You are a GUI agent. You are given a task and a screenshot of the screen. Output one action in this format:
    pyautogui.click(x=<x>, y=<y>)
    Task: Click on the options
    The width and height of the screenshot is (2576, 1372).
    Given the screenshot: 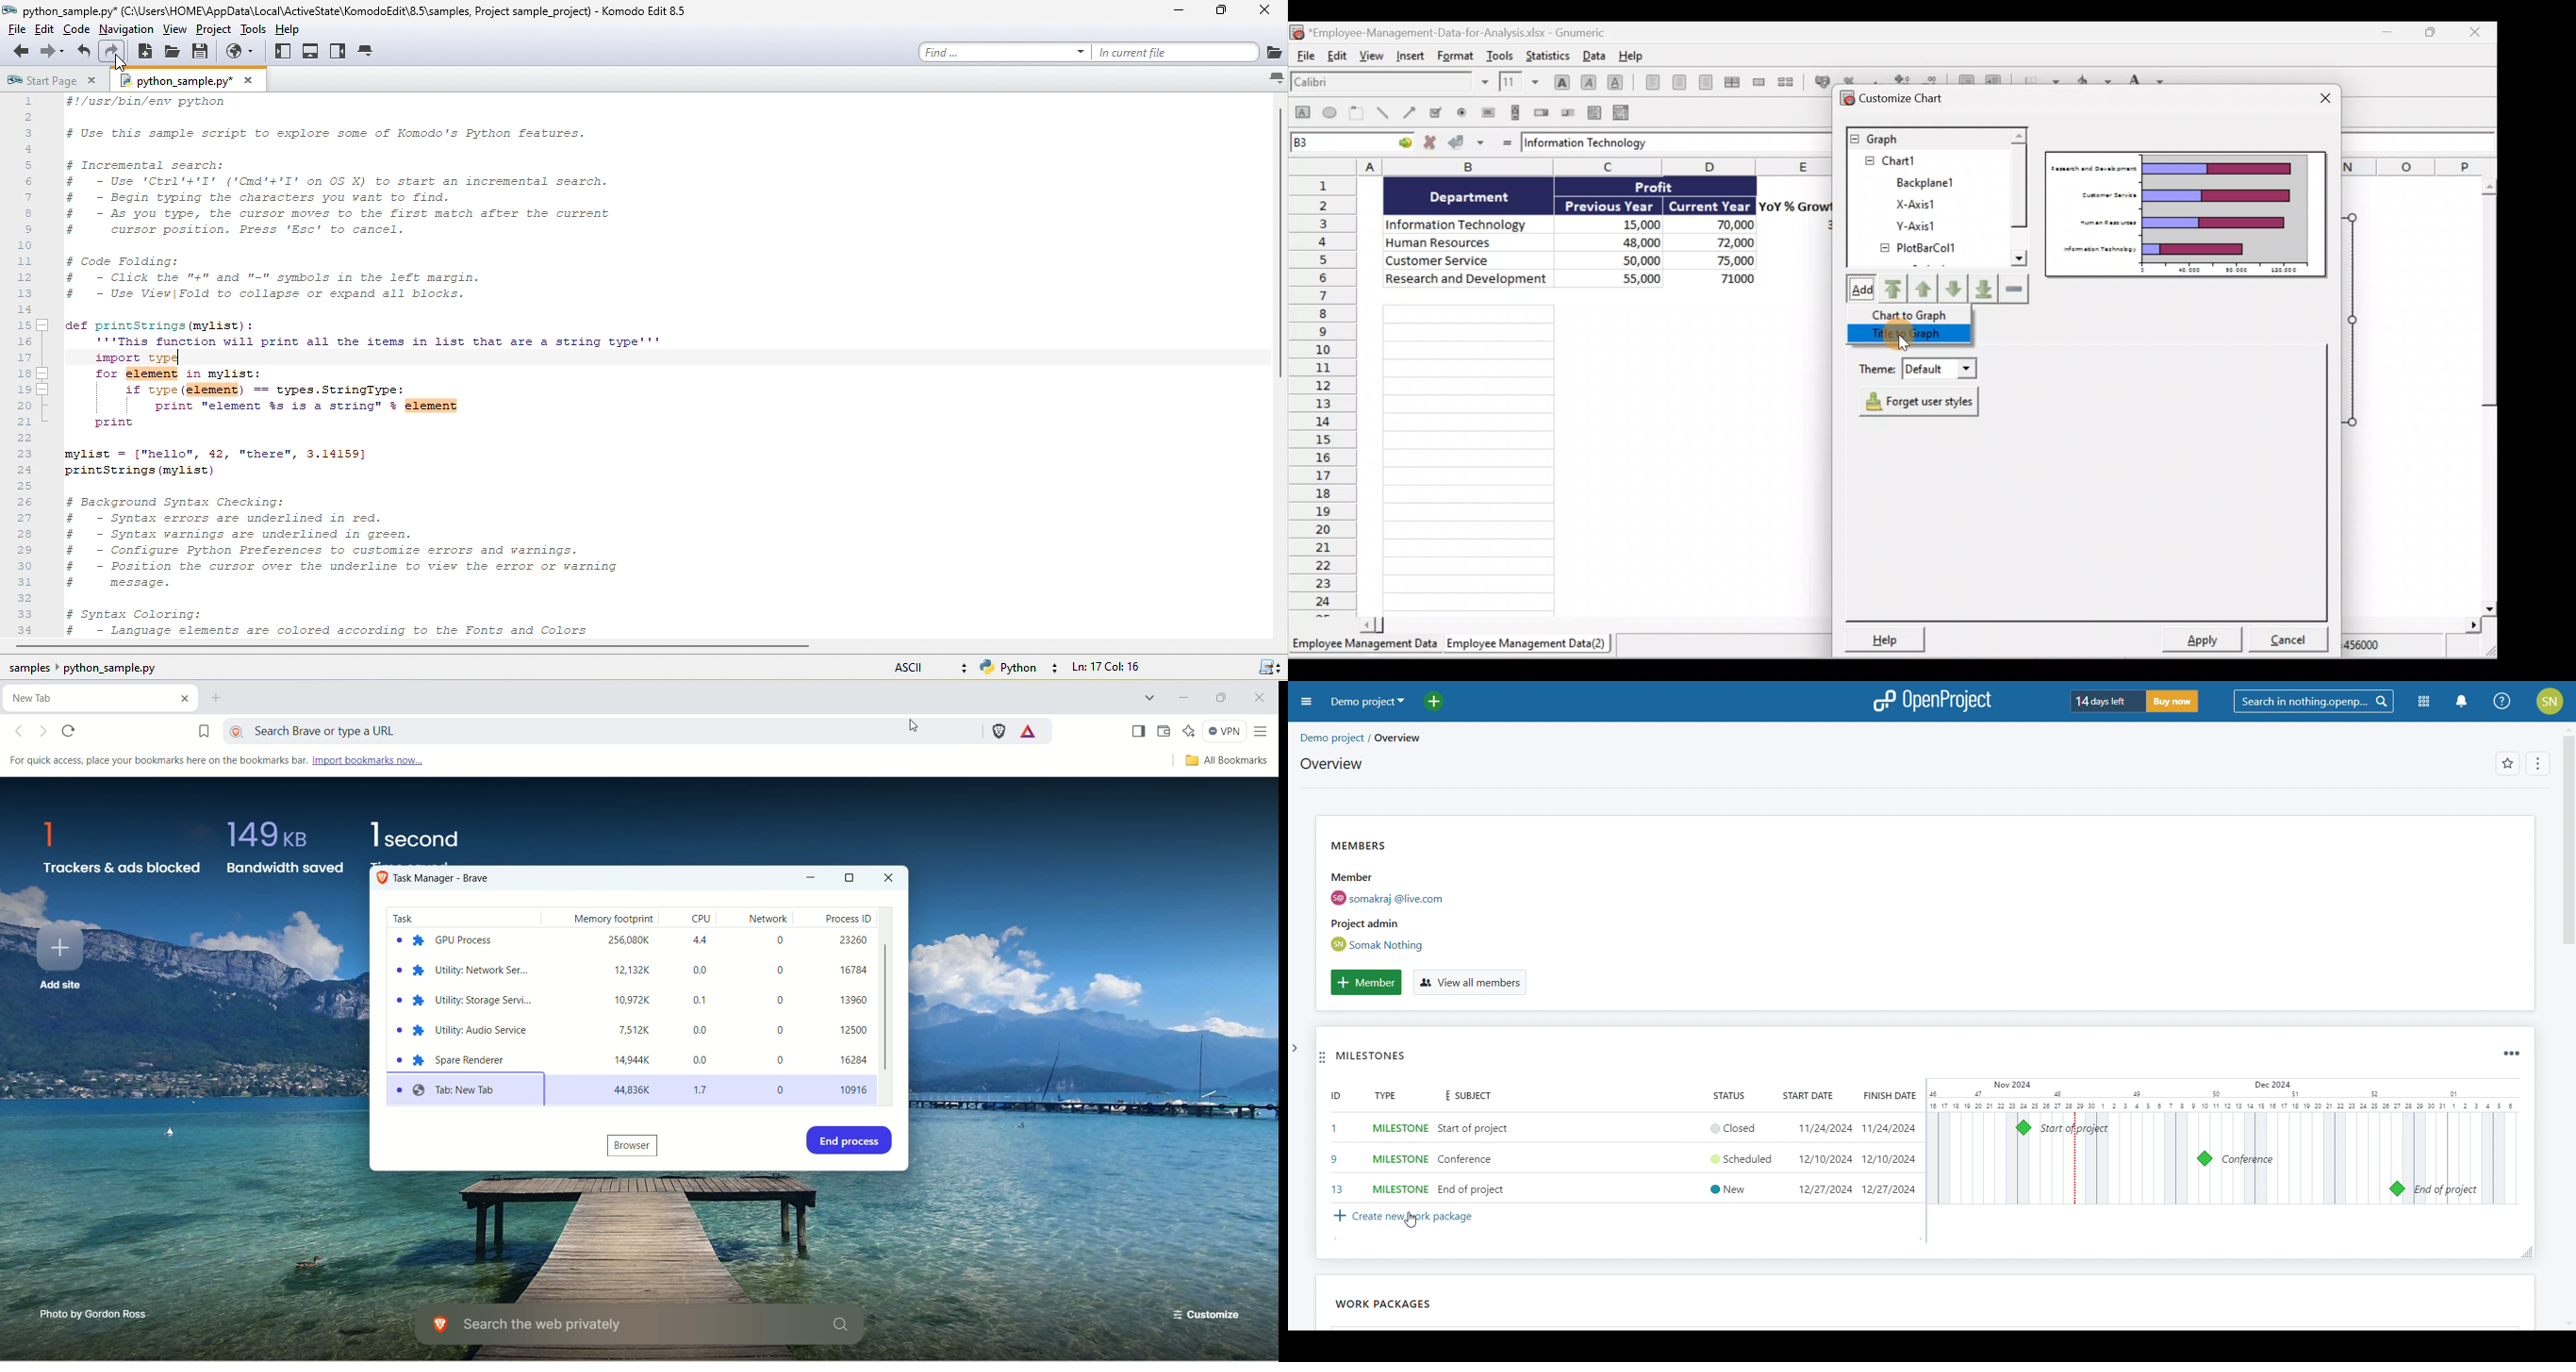 What is the action you would take?
    pyautogui.click(x=2536, y=765)
    